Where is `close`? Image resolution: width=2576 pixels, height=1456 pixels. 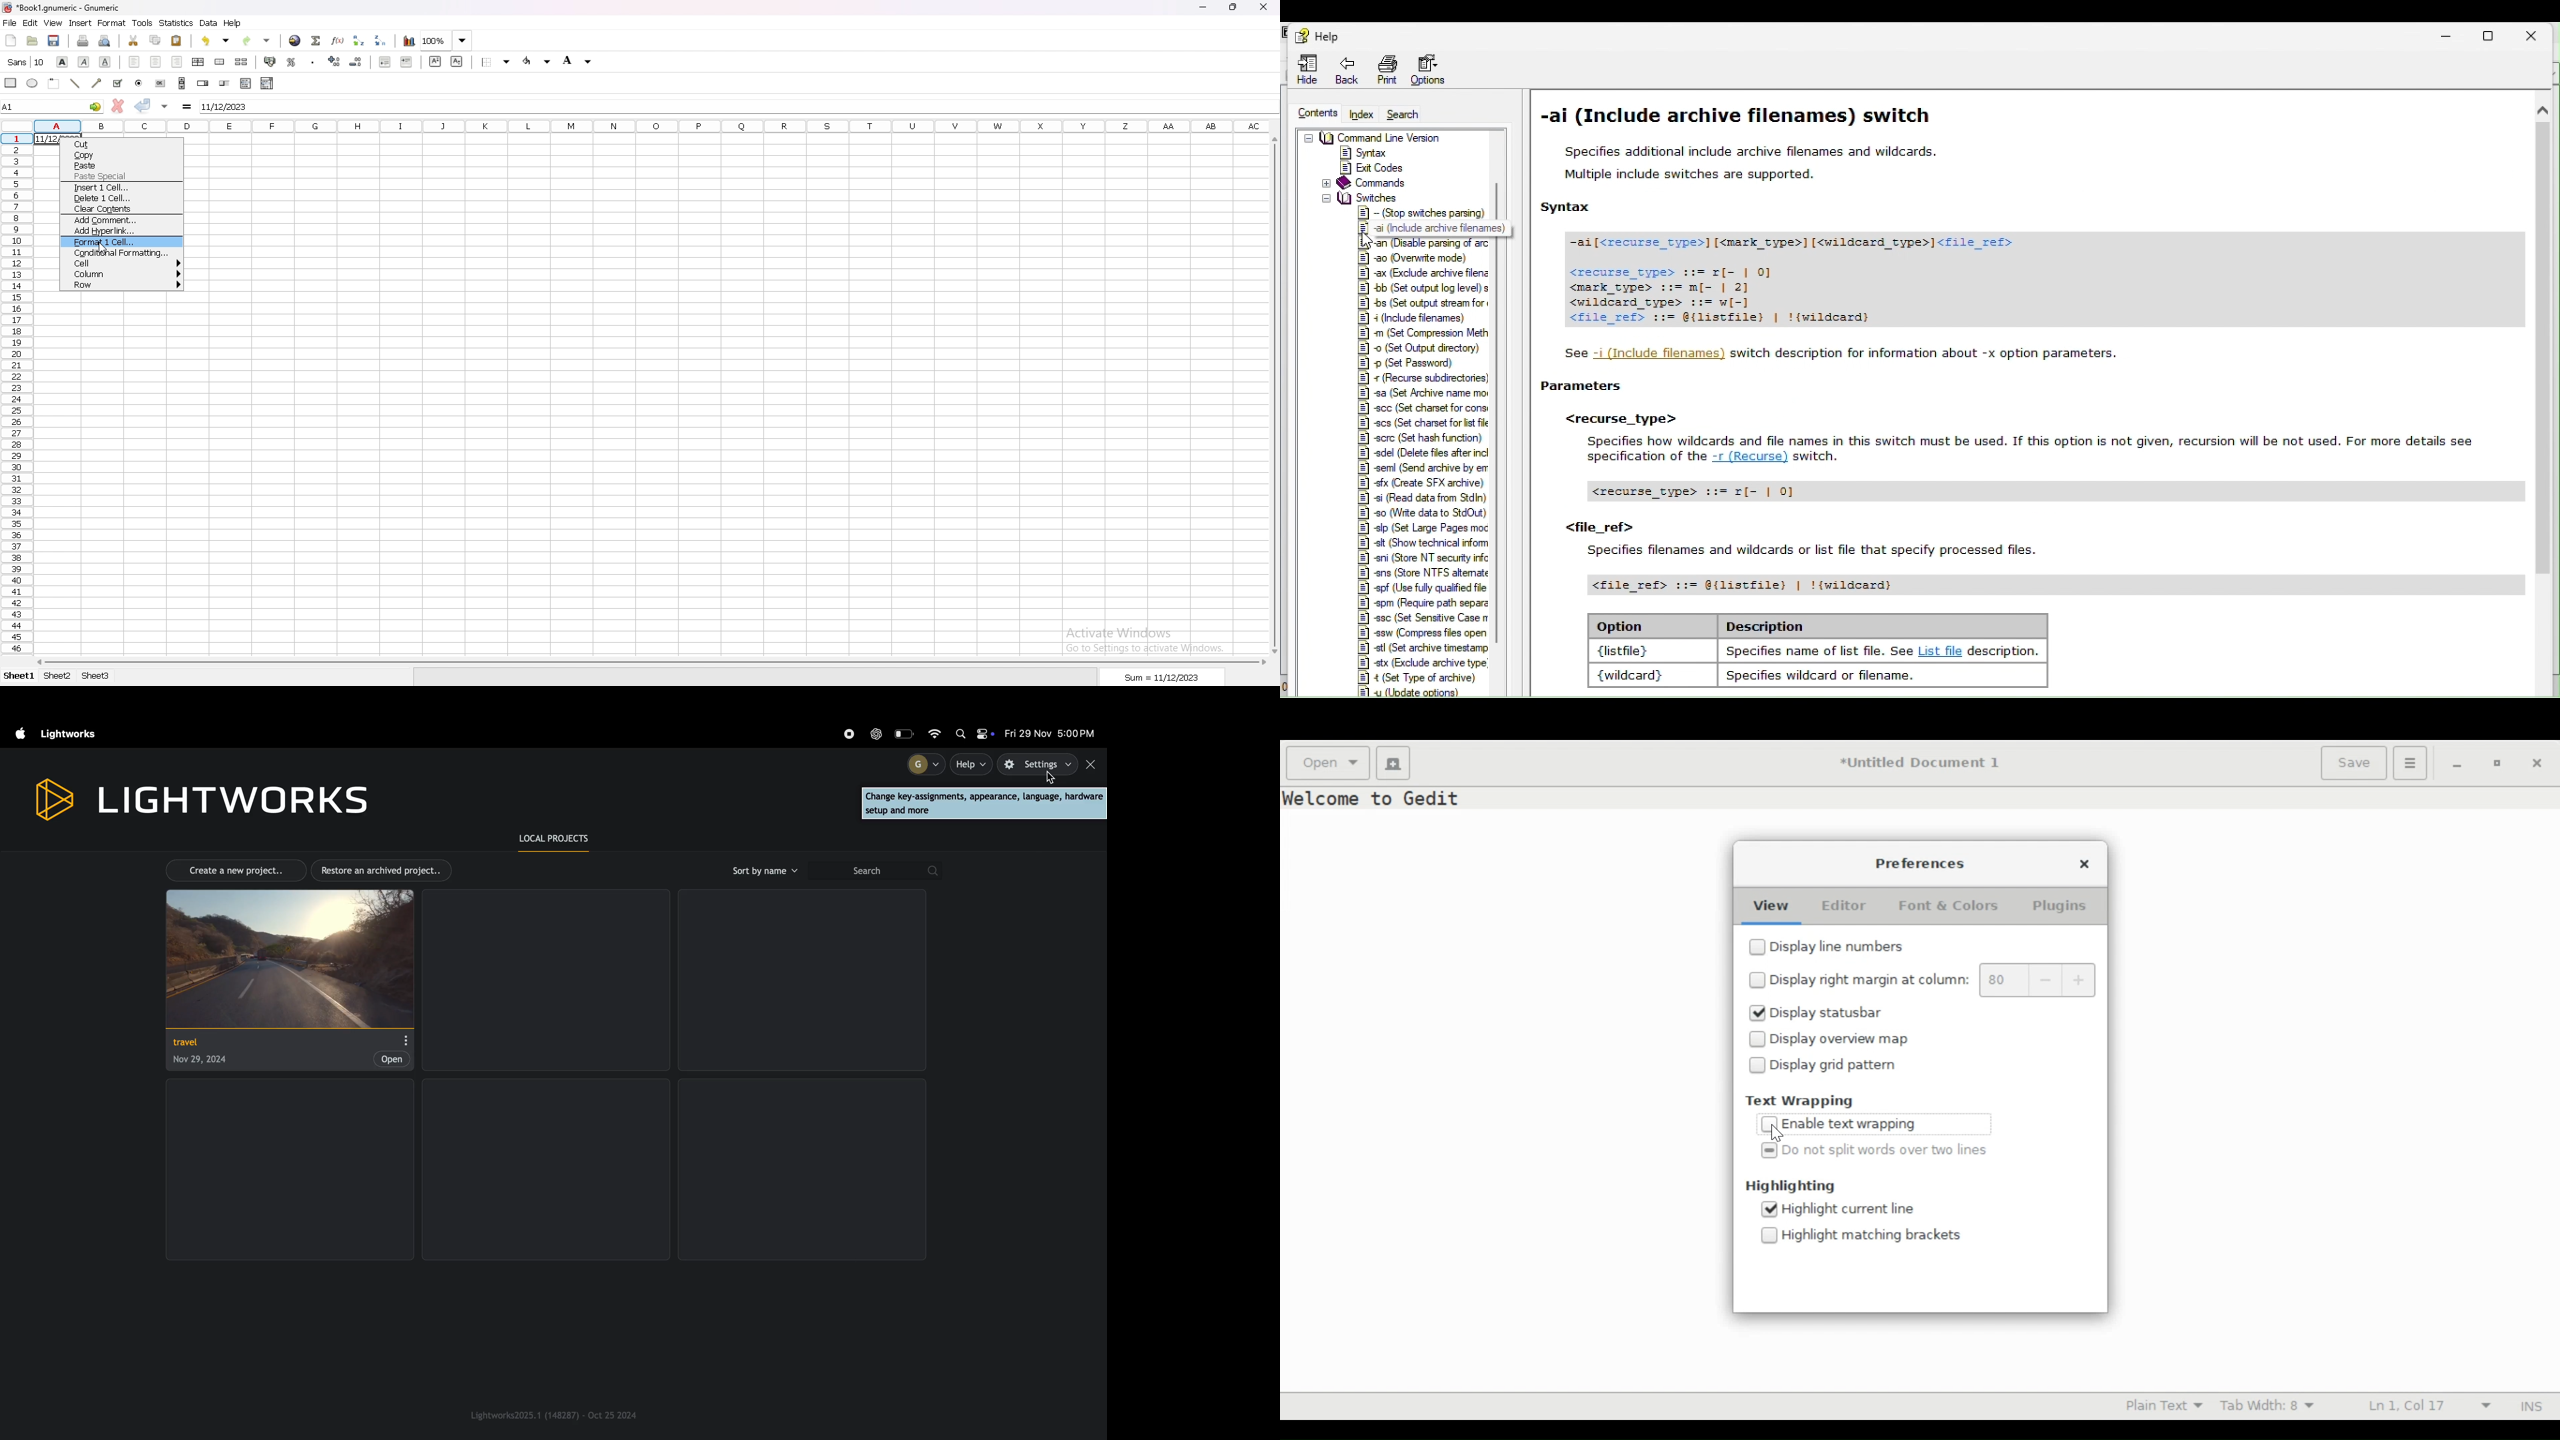 close is located at coordinates (1265, 7).